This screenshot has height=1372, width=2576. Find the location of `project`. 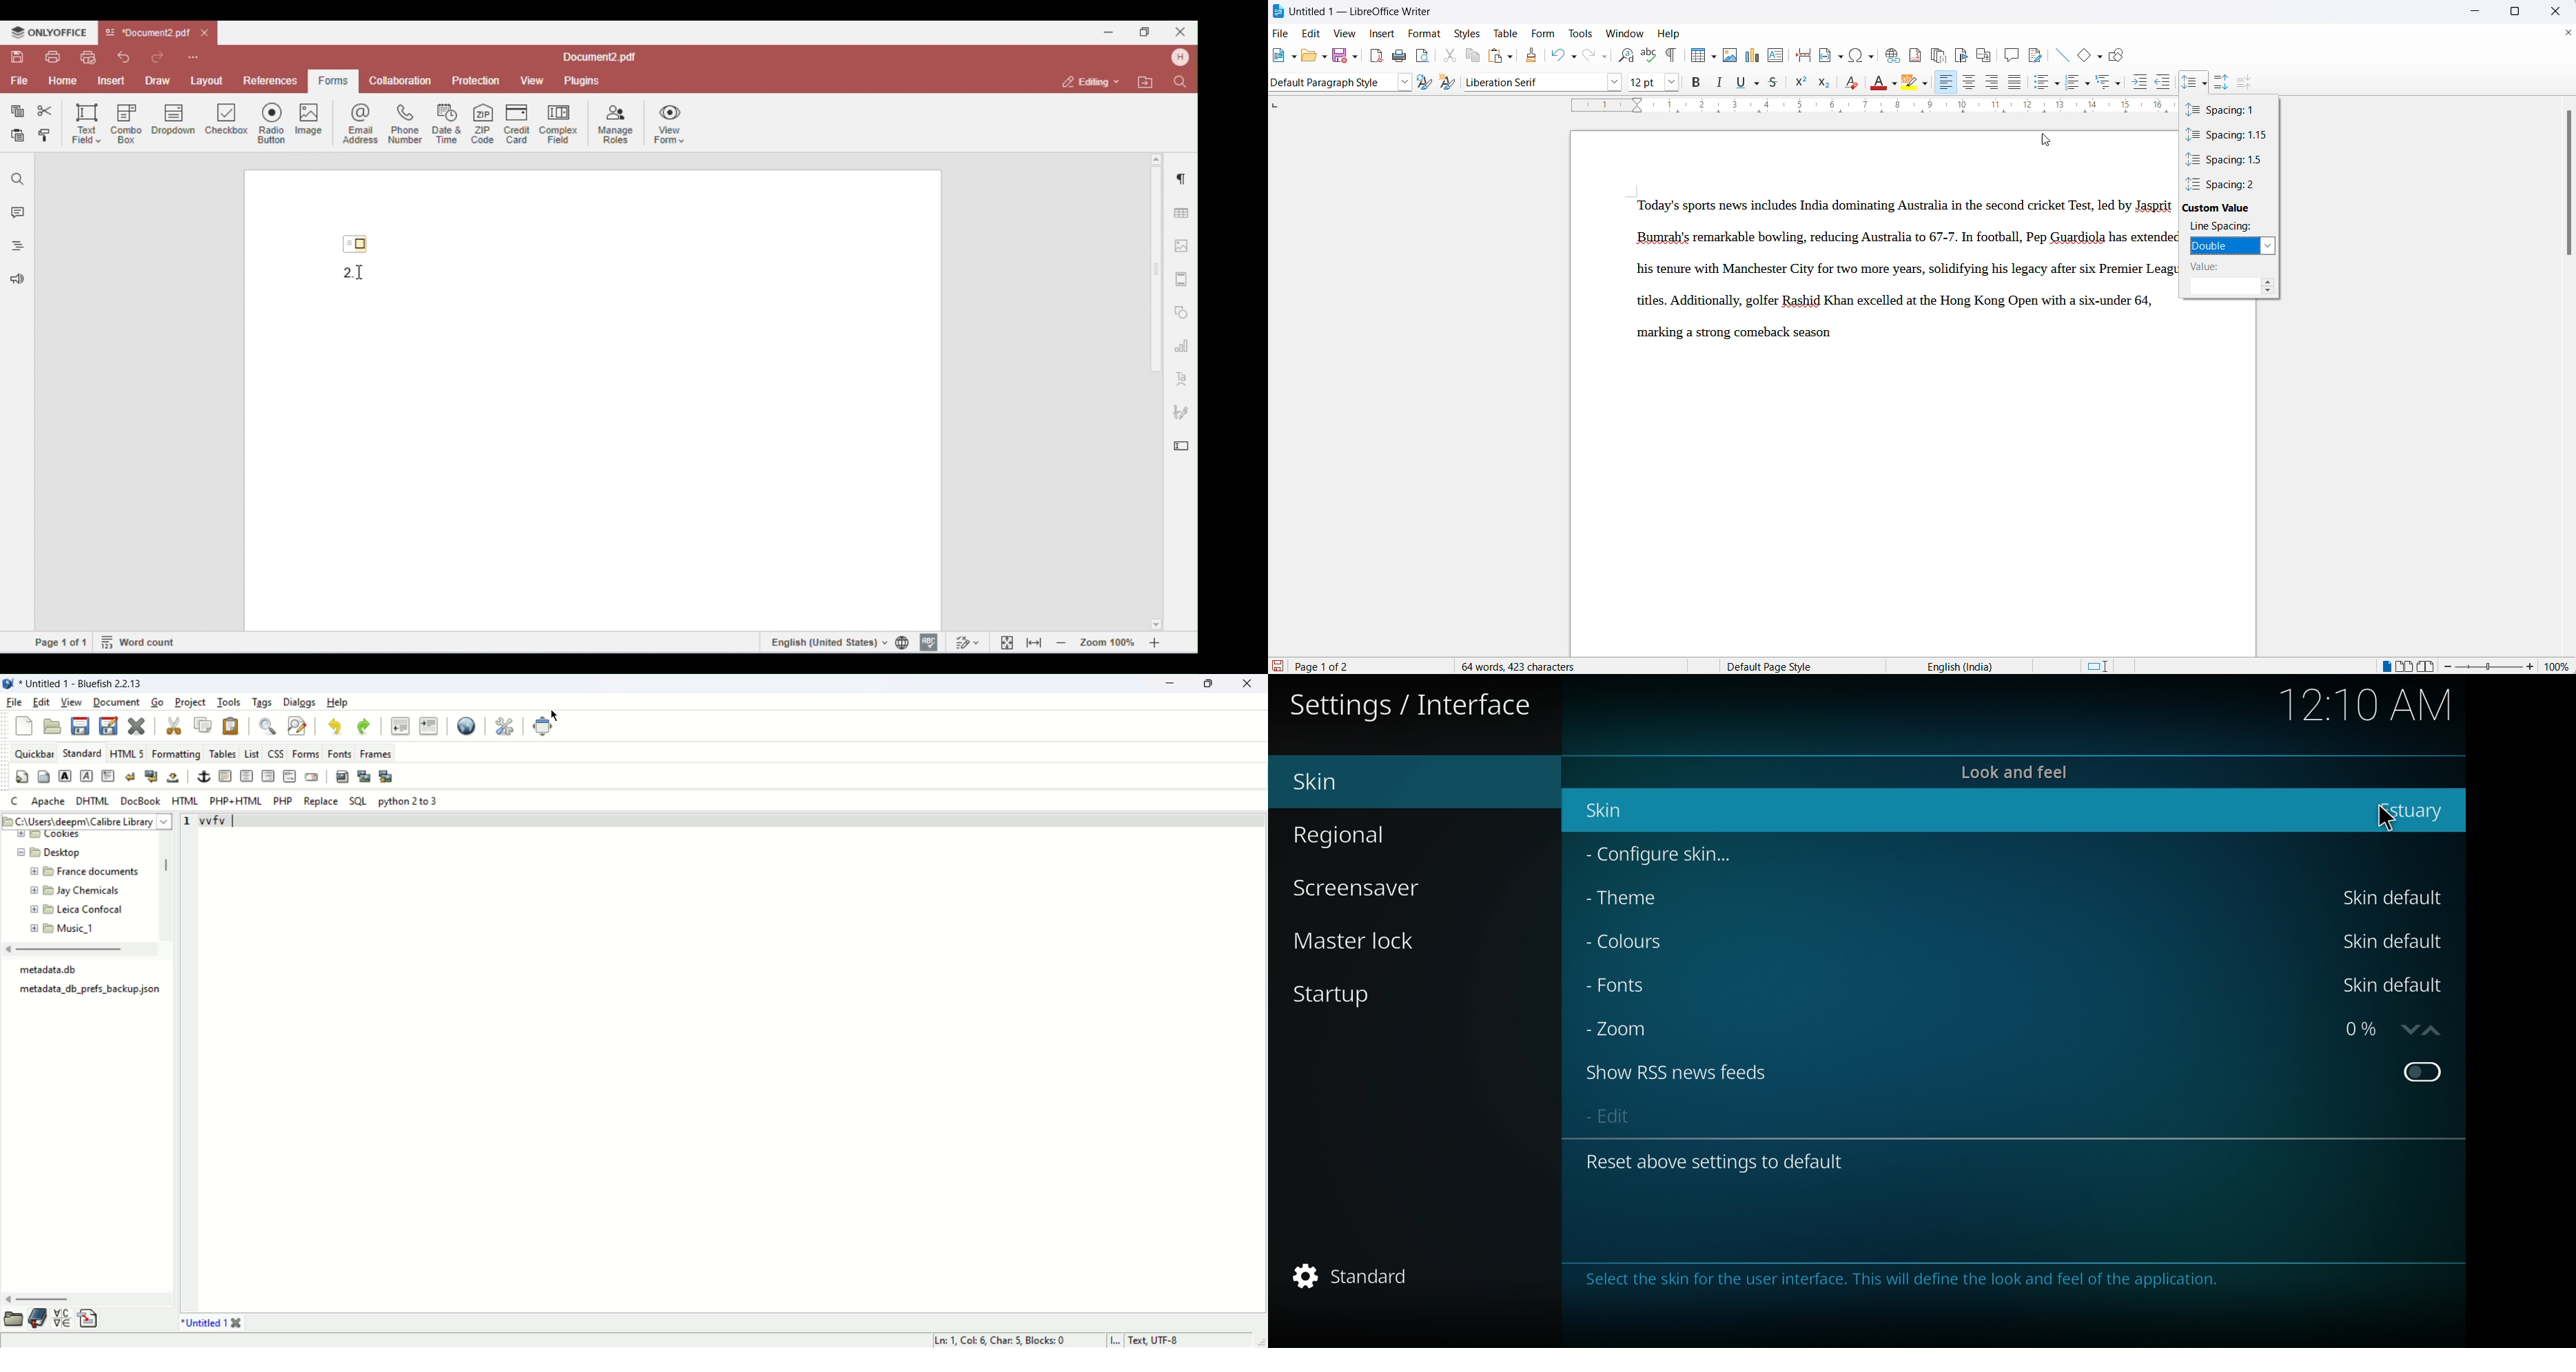

project is located at coordinates (190, 703).